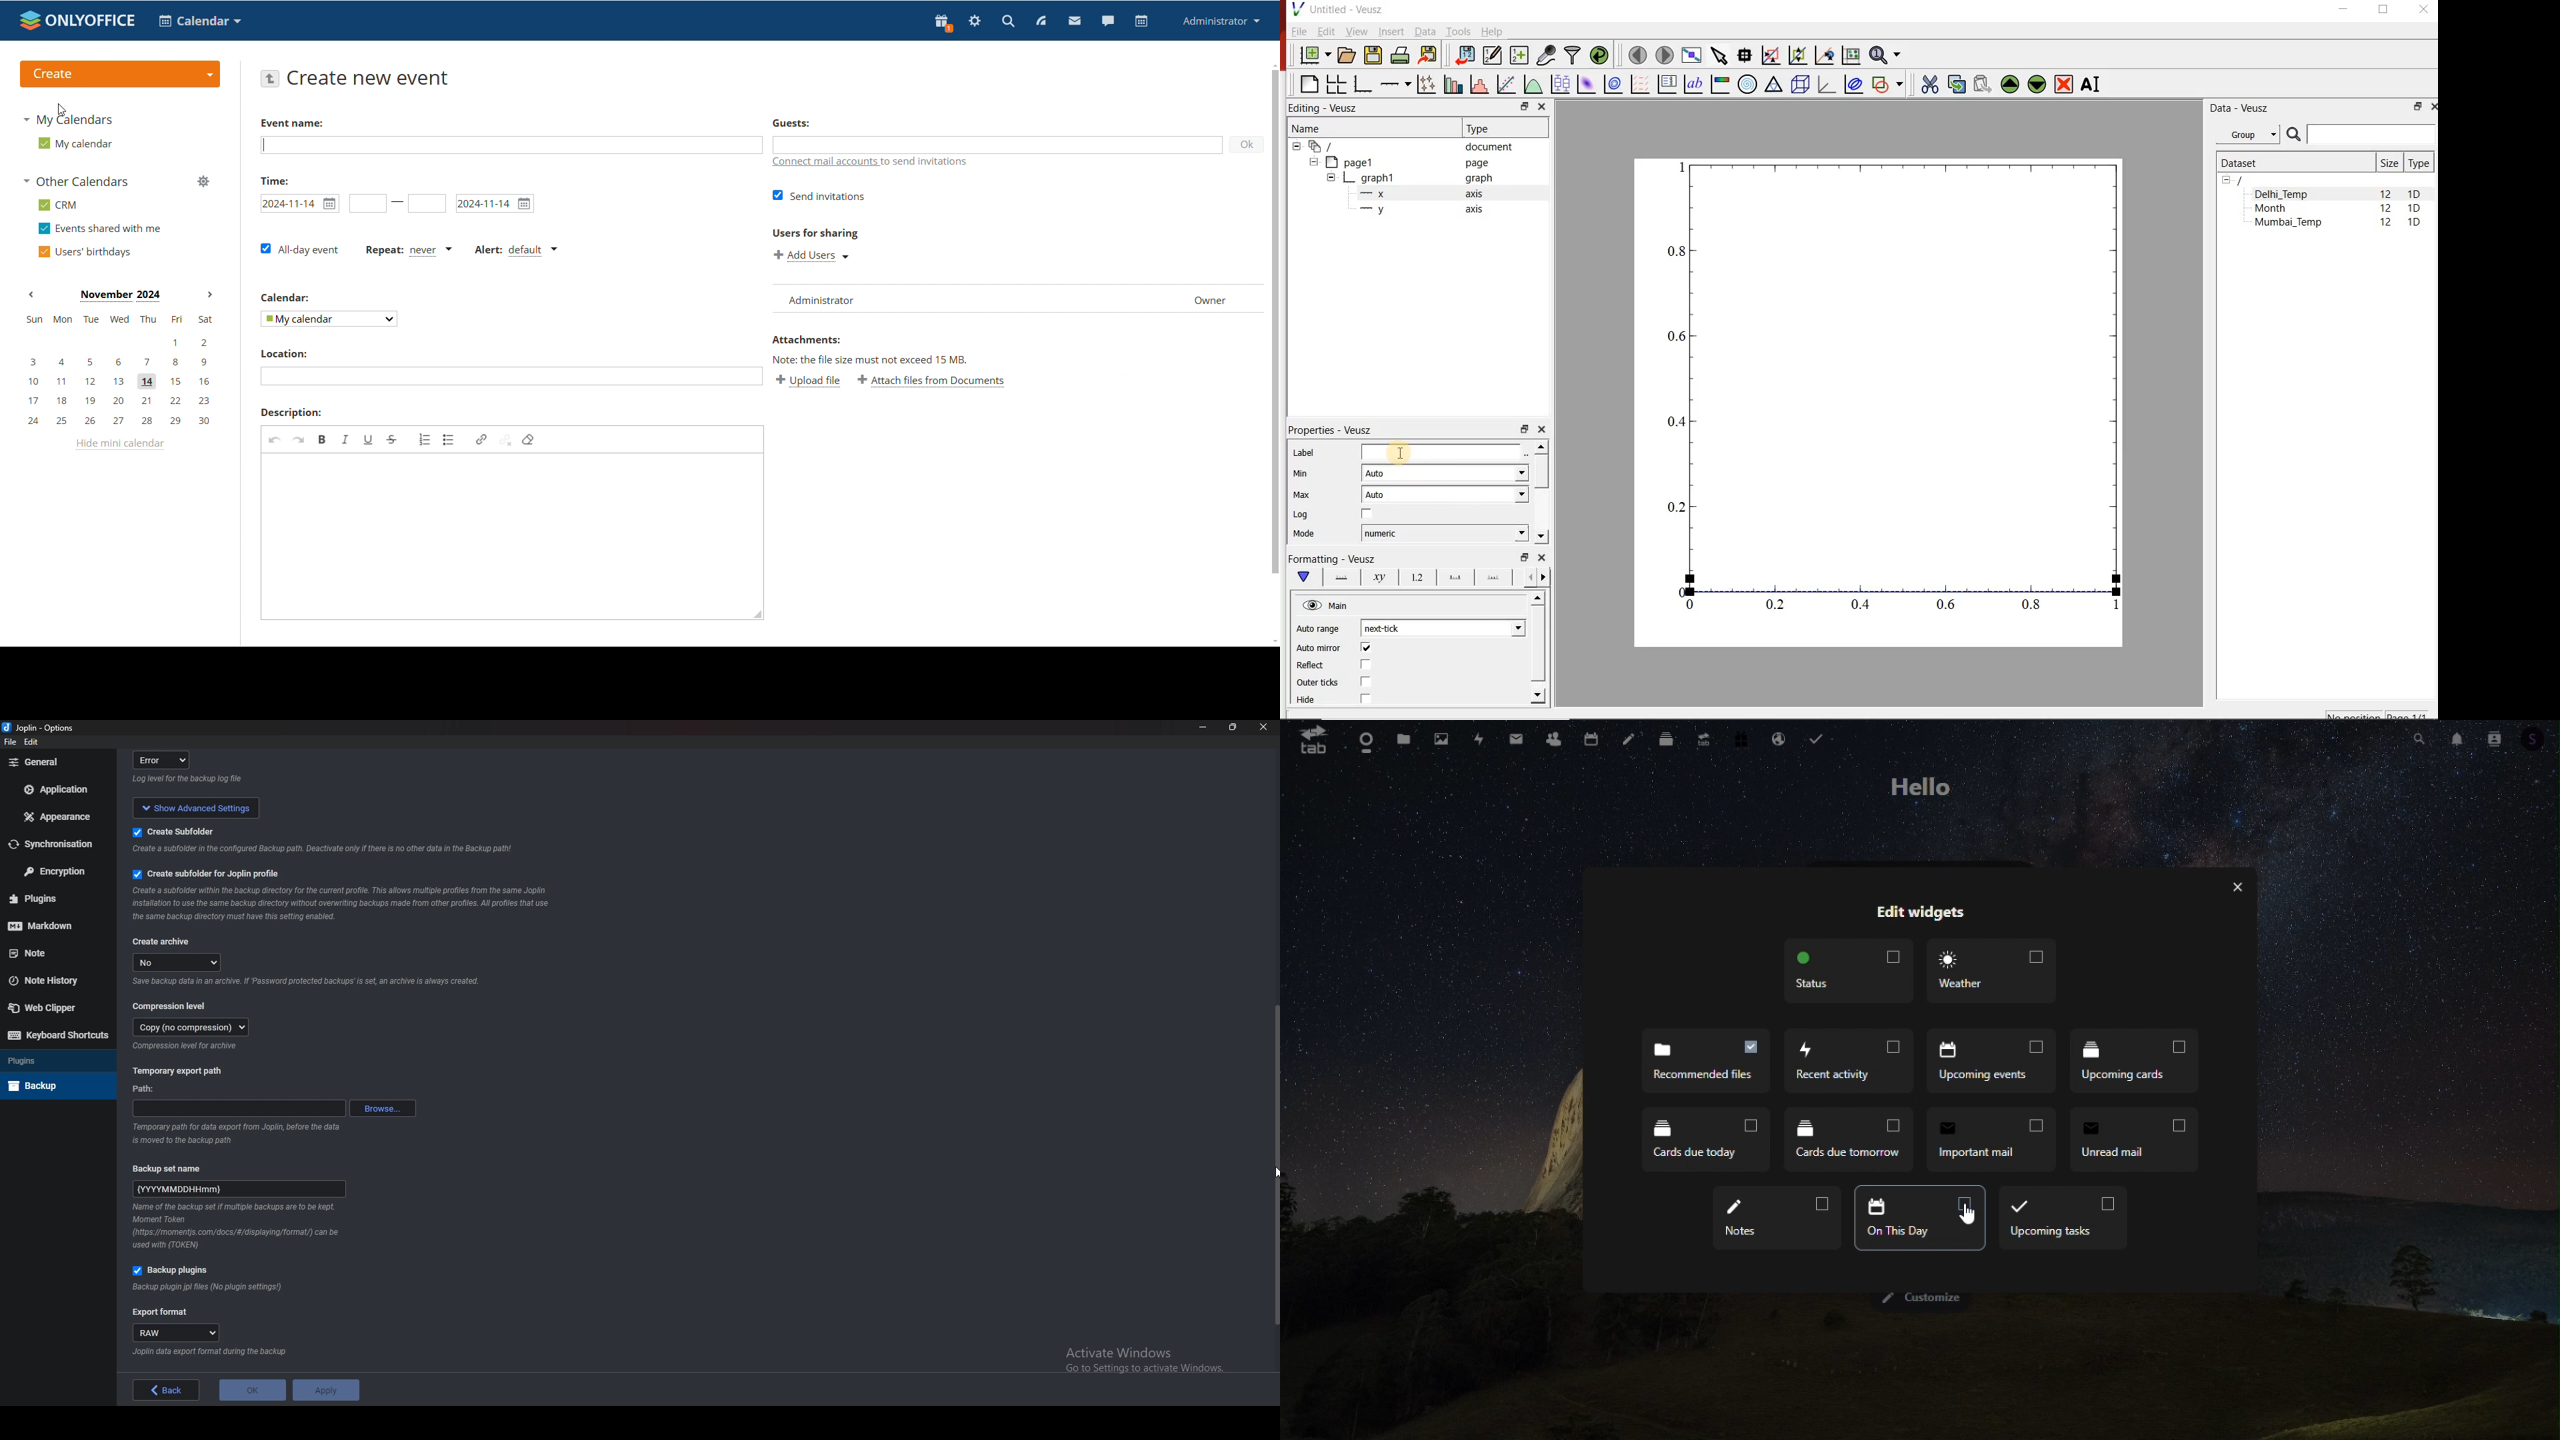  What do you see at coordinates (791, 122) in the screenshot?
I see `guests` at bounding box center [791, 122].